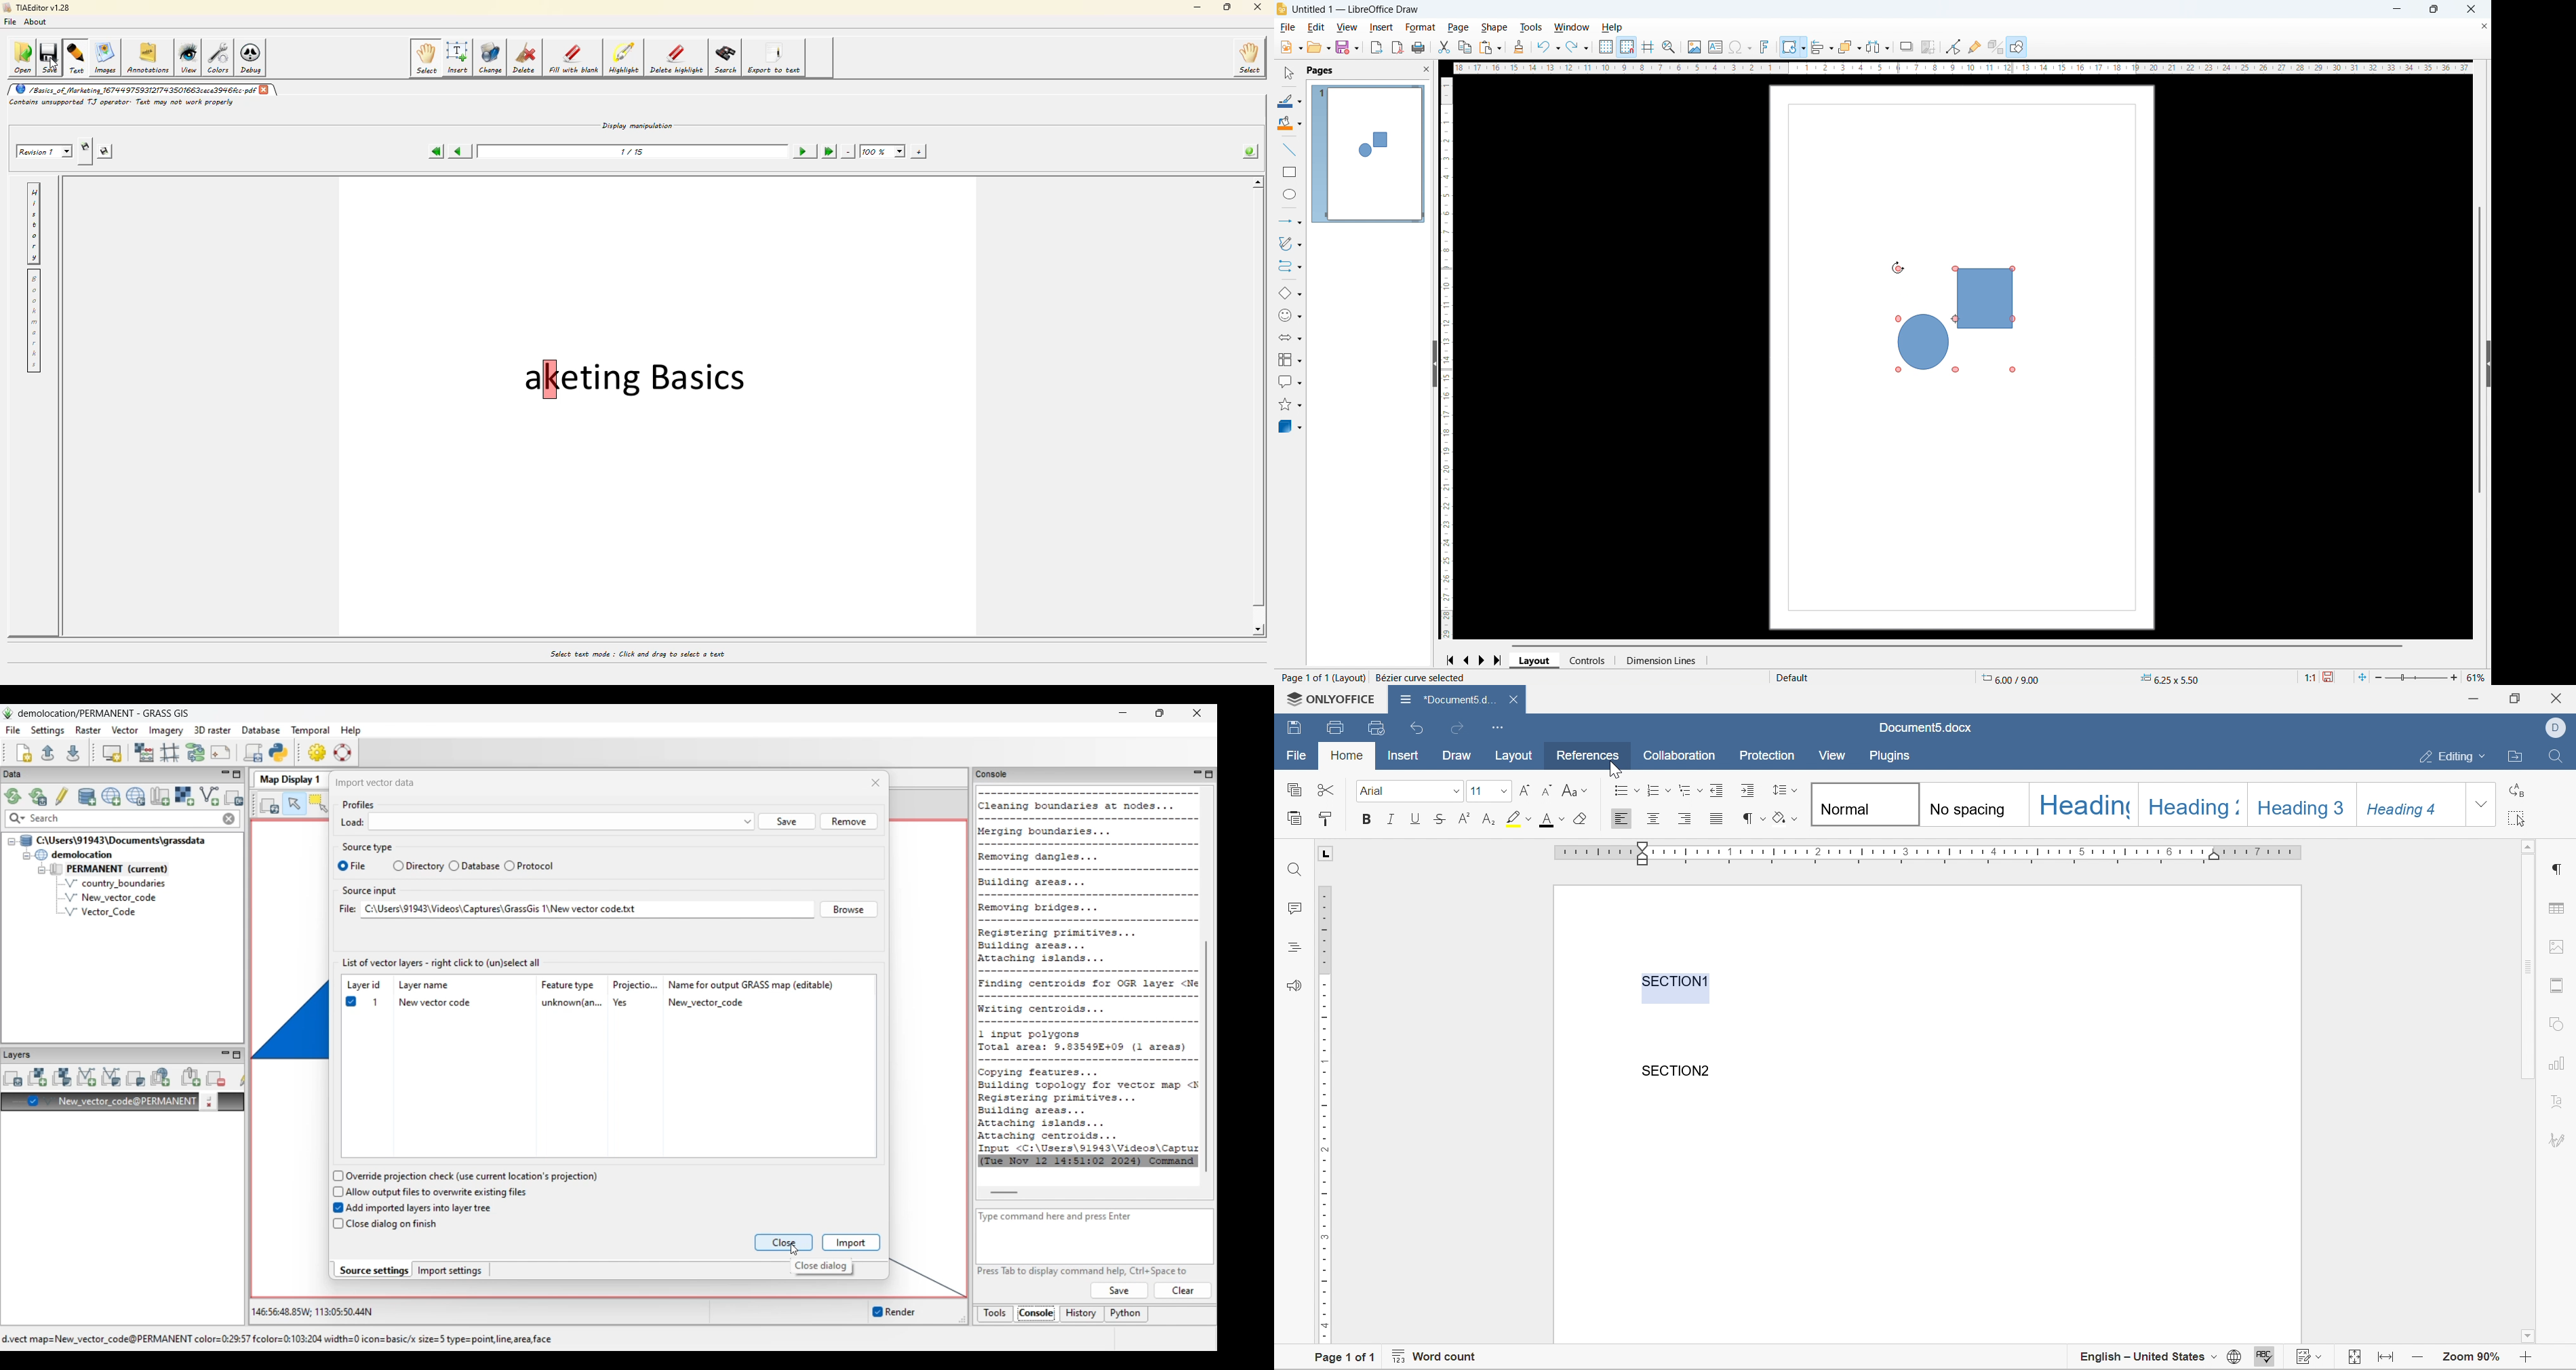 Image resolution: width=2576 pixels, height=1372 pixels. Describe the element at coordinates (1928, 47) in the screenshot. I see `Crop image ` at that location.